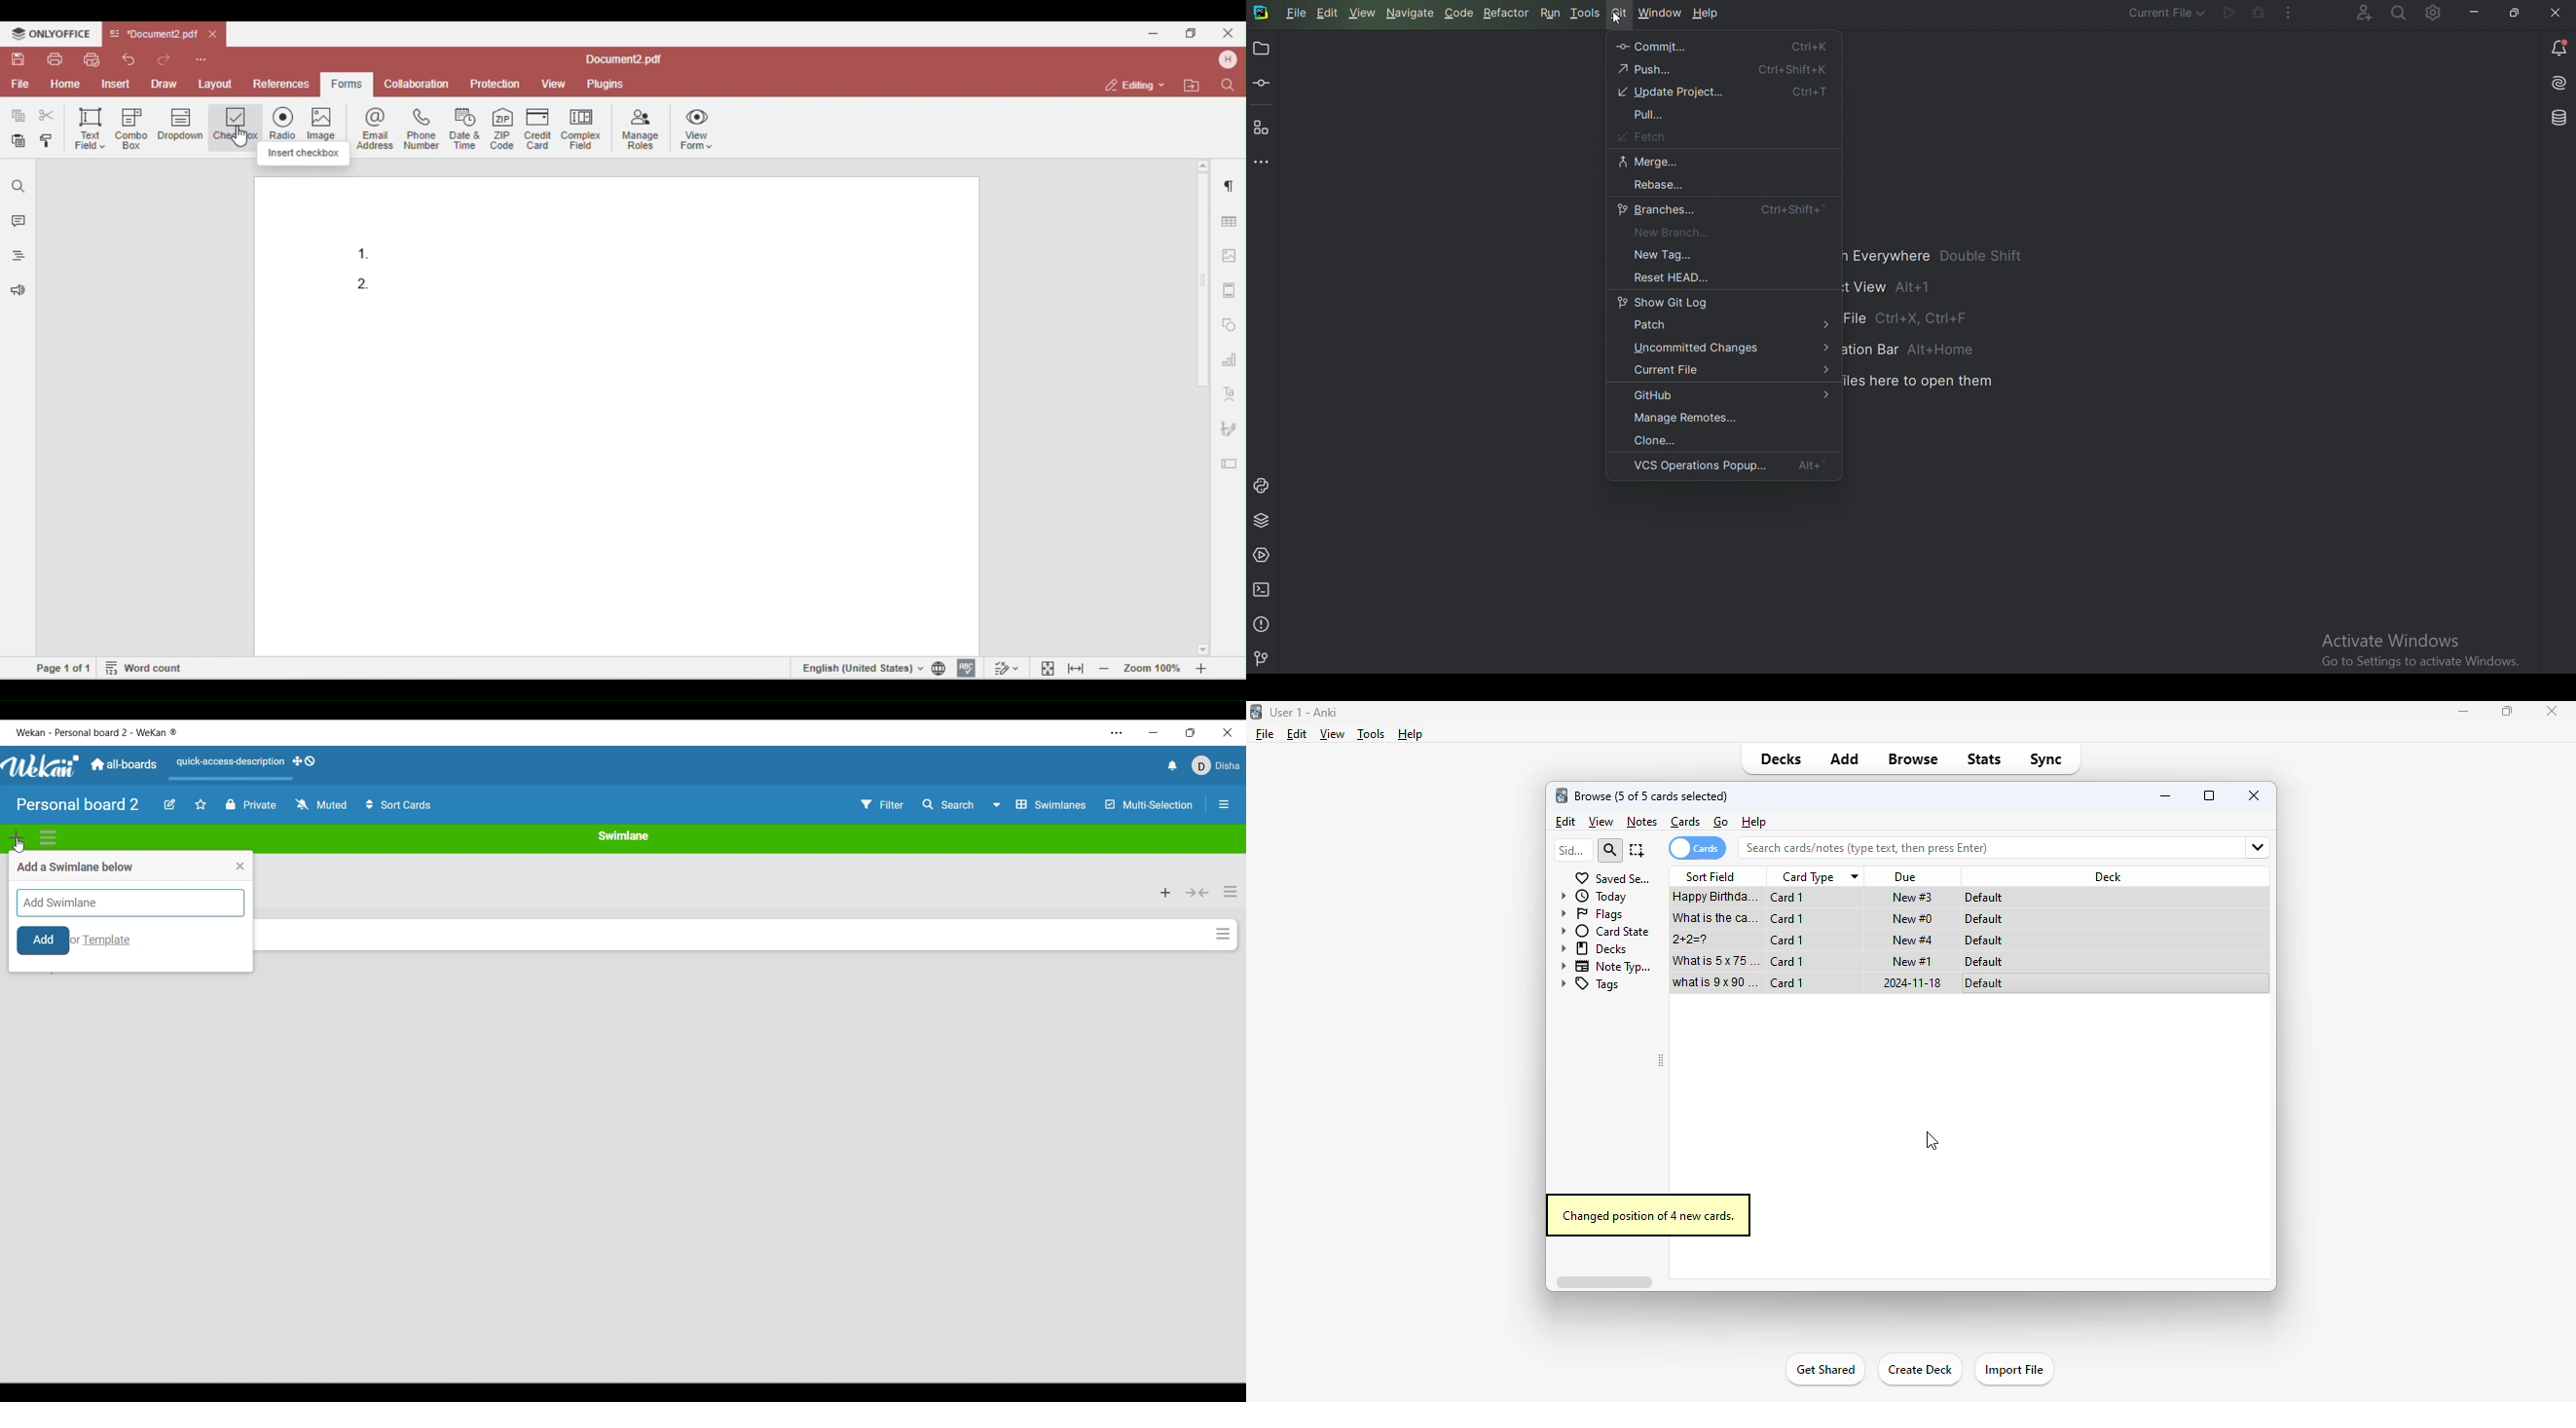 Image resolution: width=2576 pixels, height=1428 pixels. Describe the element at coordinates (2552, 712) in the screenshot. I see `close` at that location.